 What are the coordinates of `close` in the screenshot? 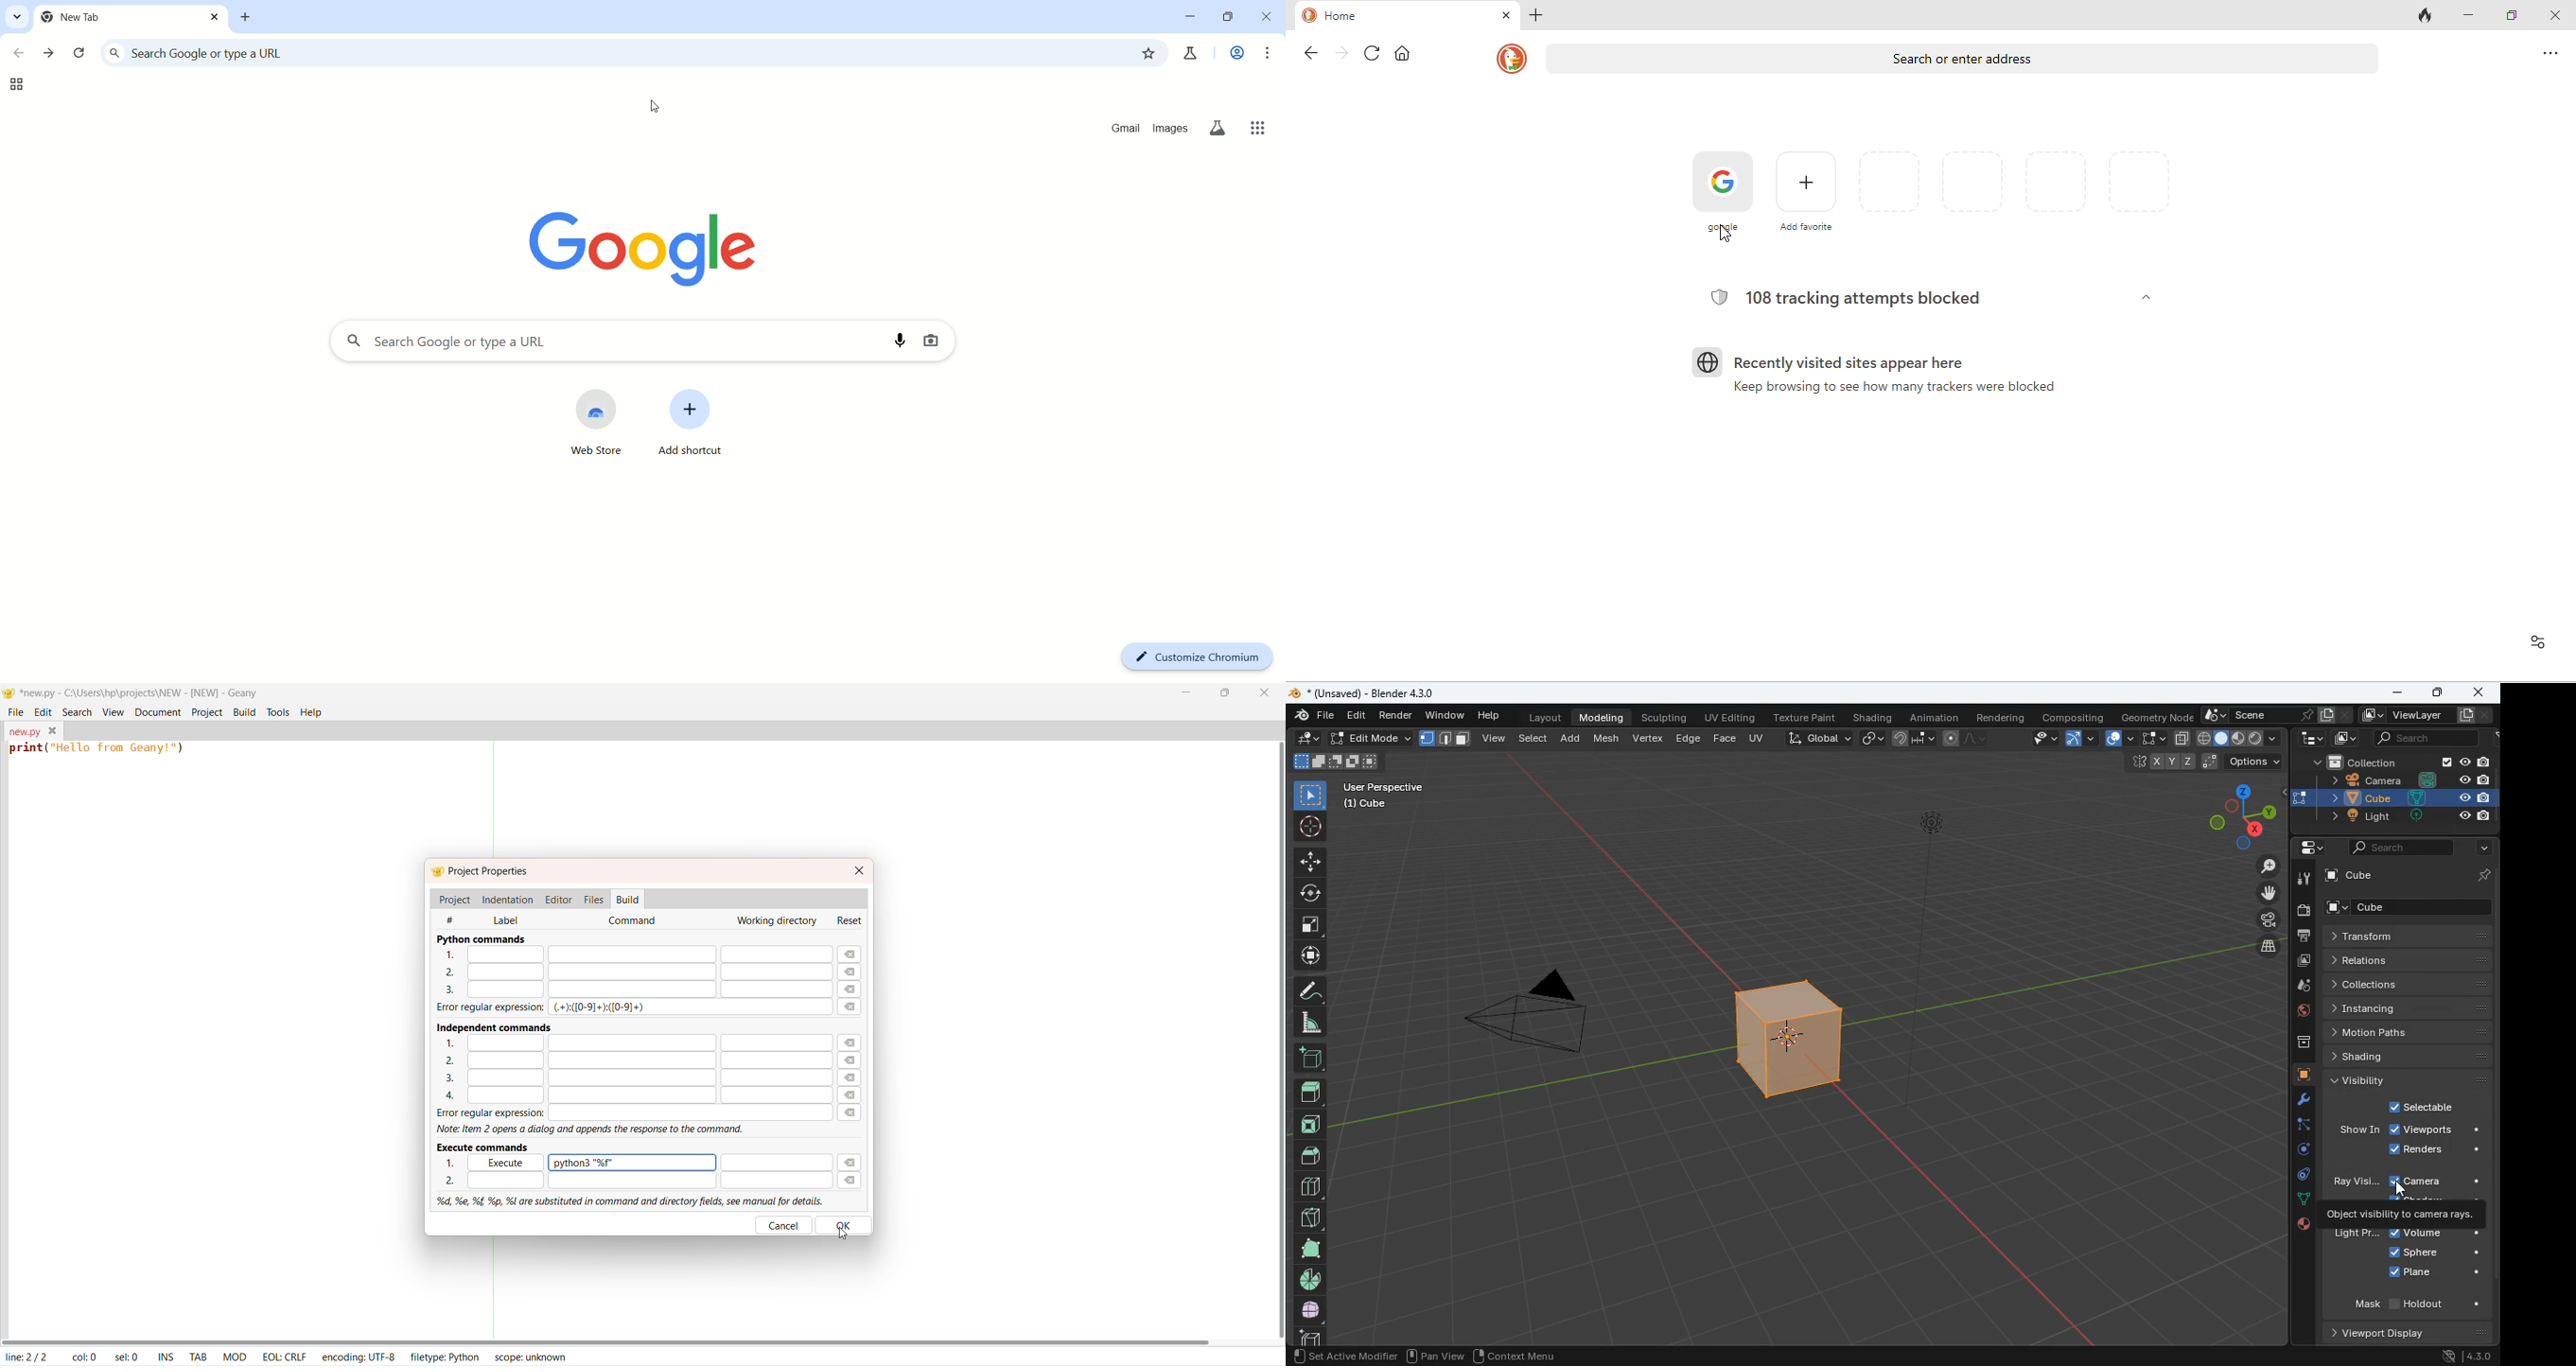 It's located at (2477, 692).